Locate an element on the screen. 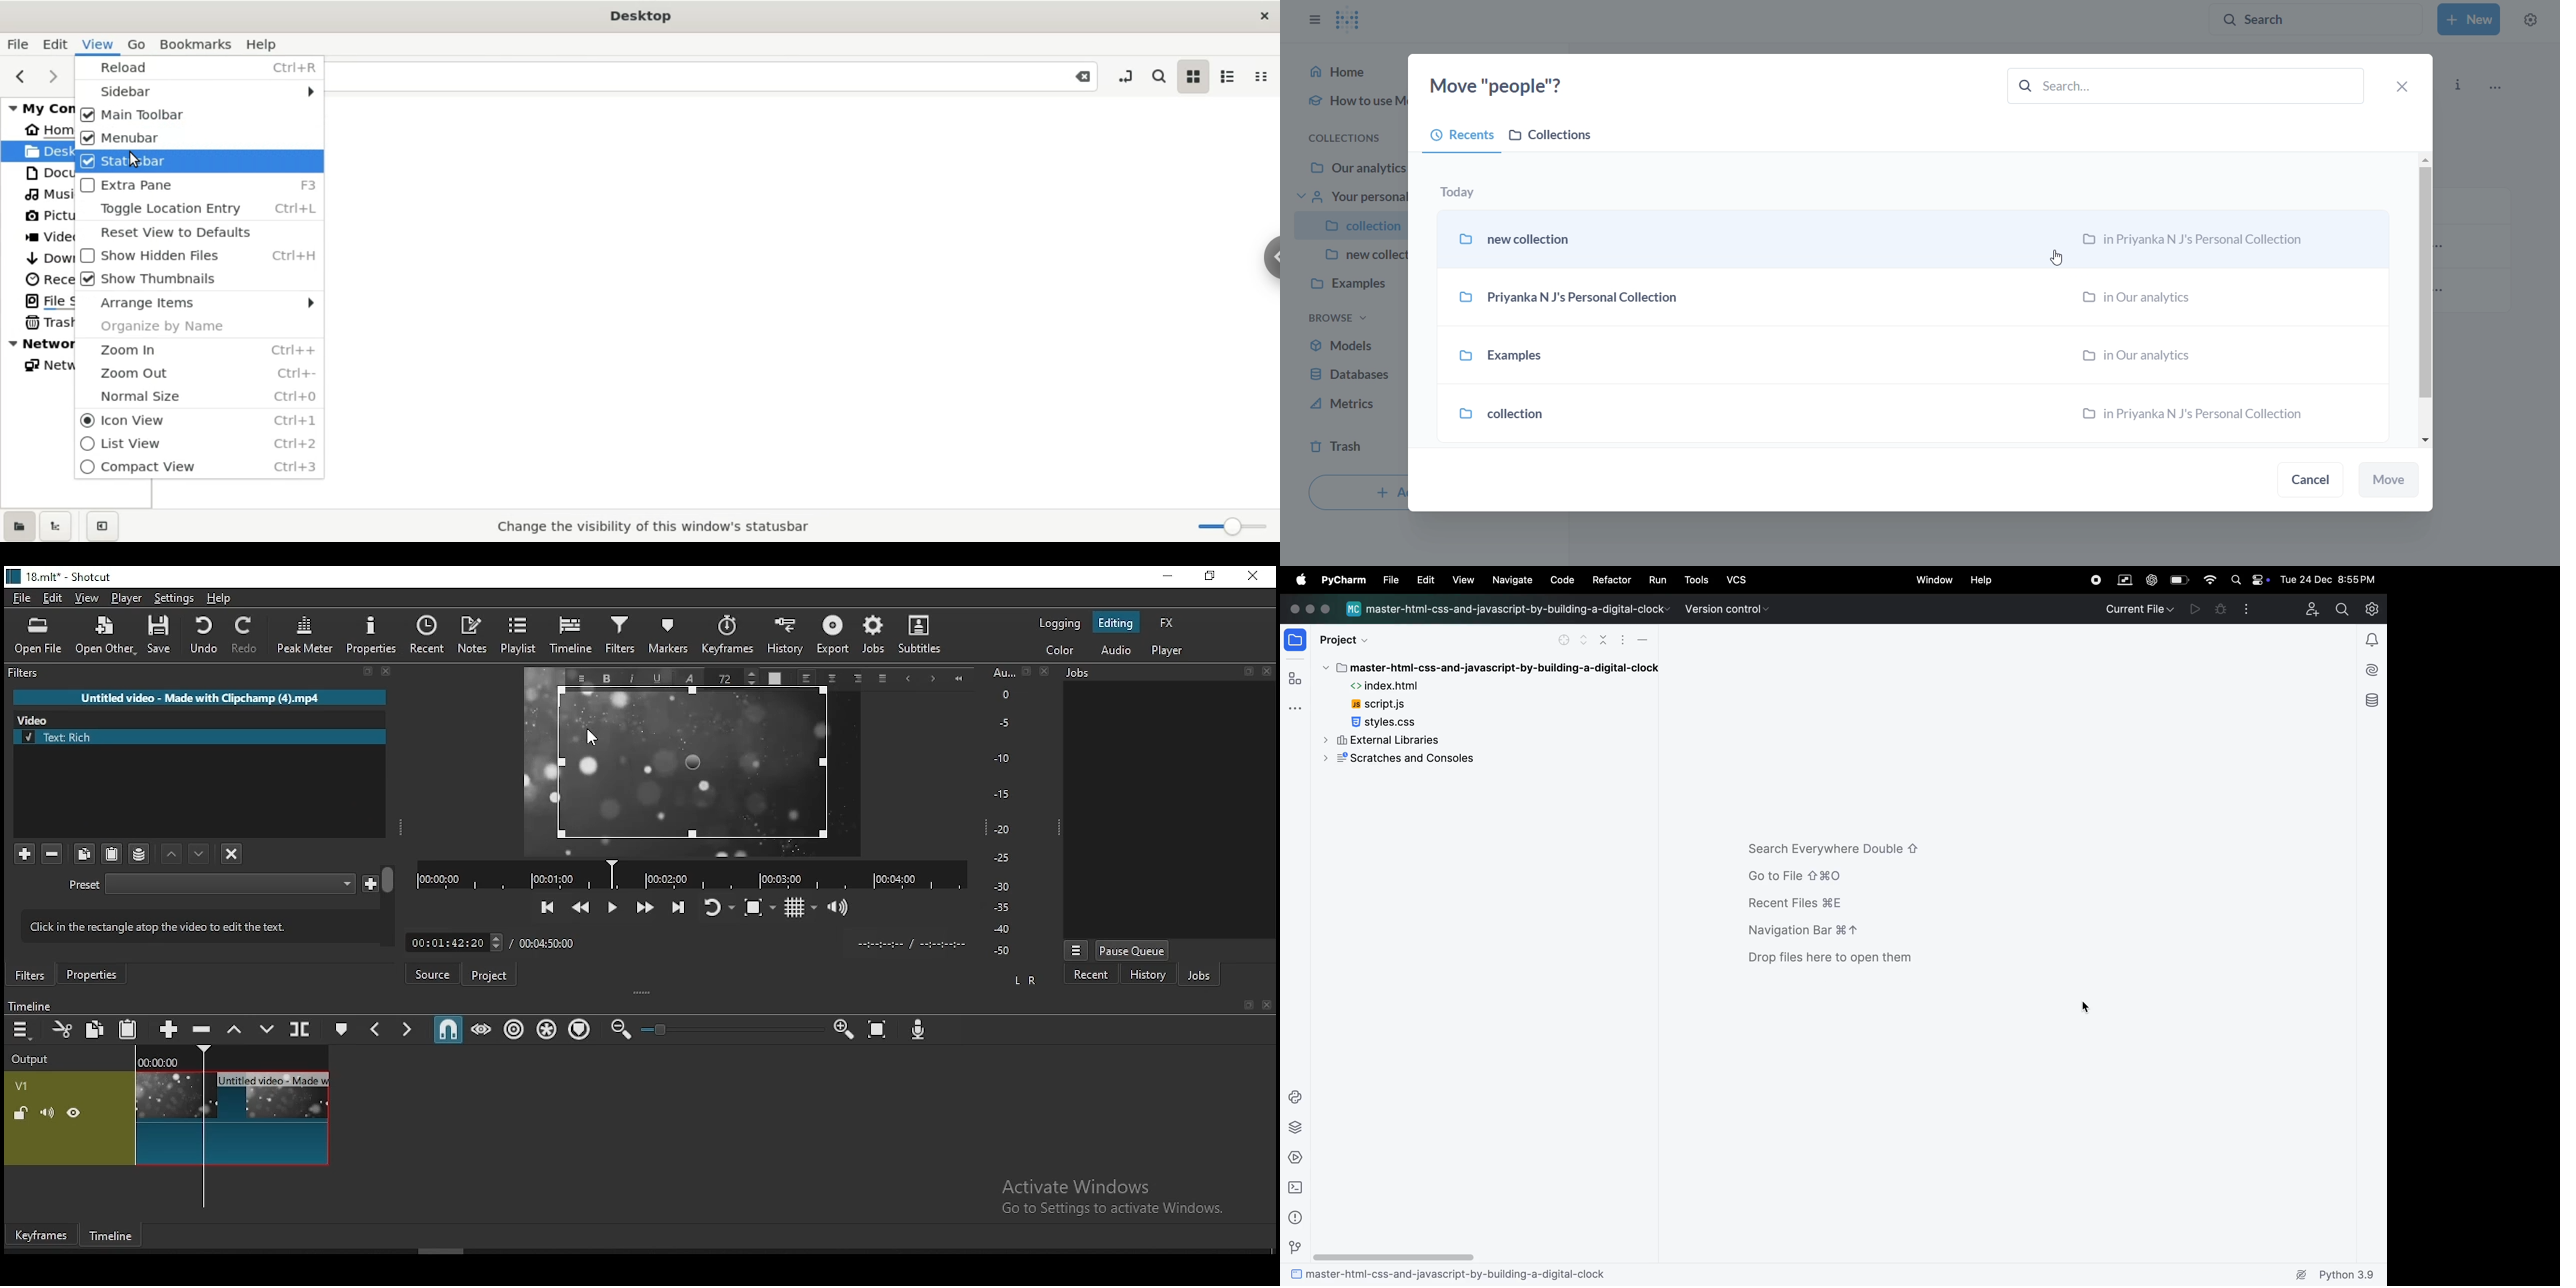 This screenshot has width=2576, height=1288. View is located at coordinates (96, 43).